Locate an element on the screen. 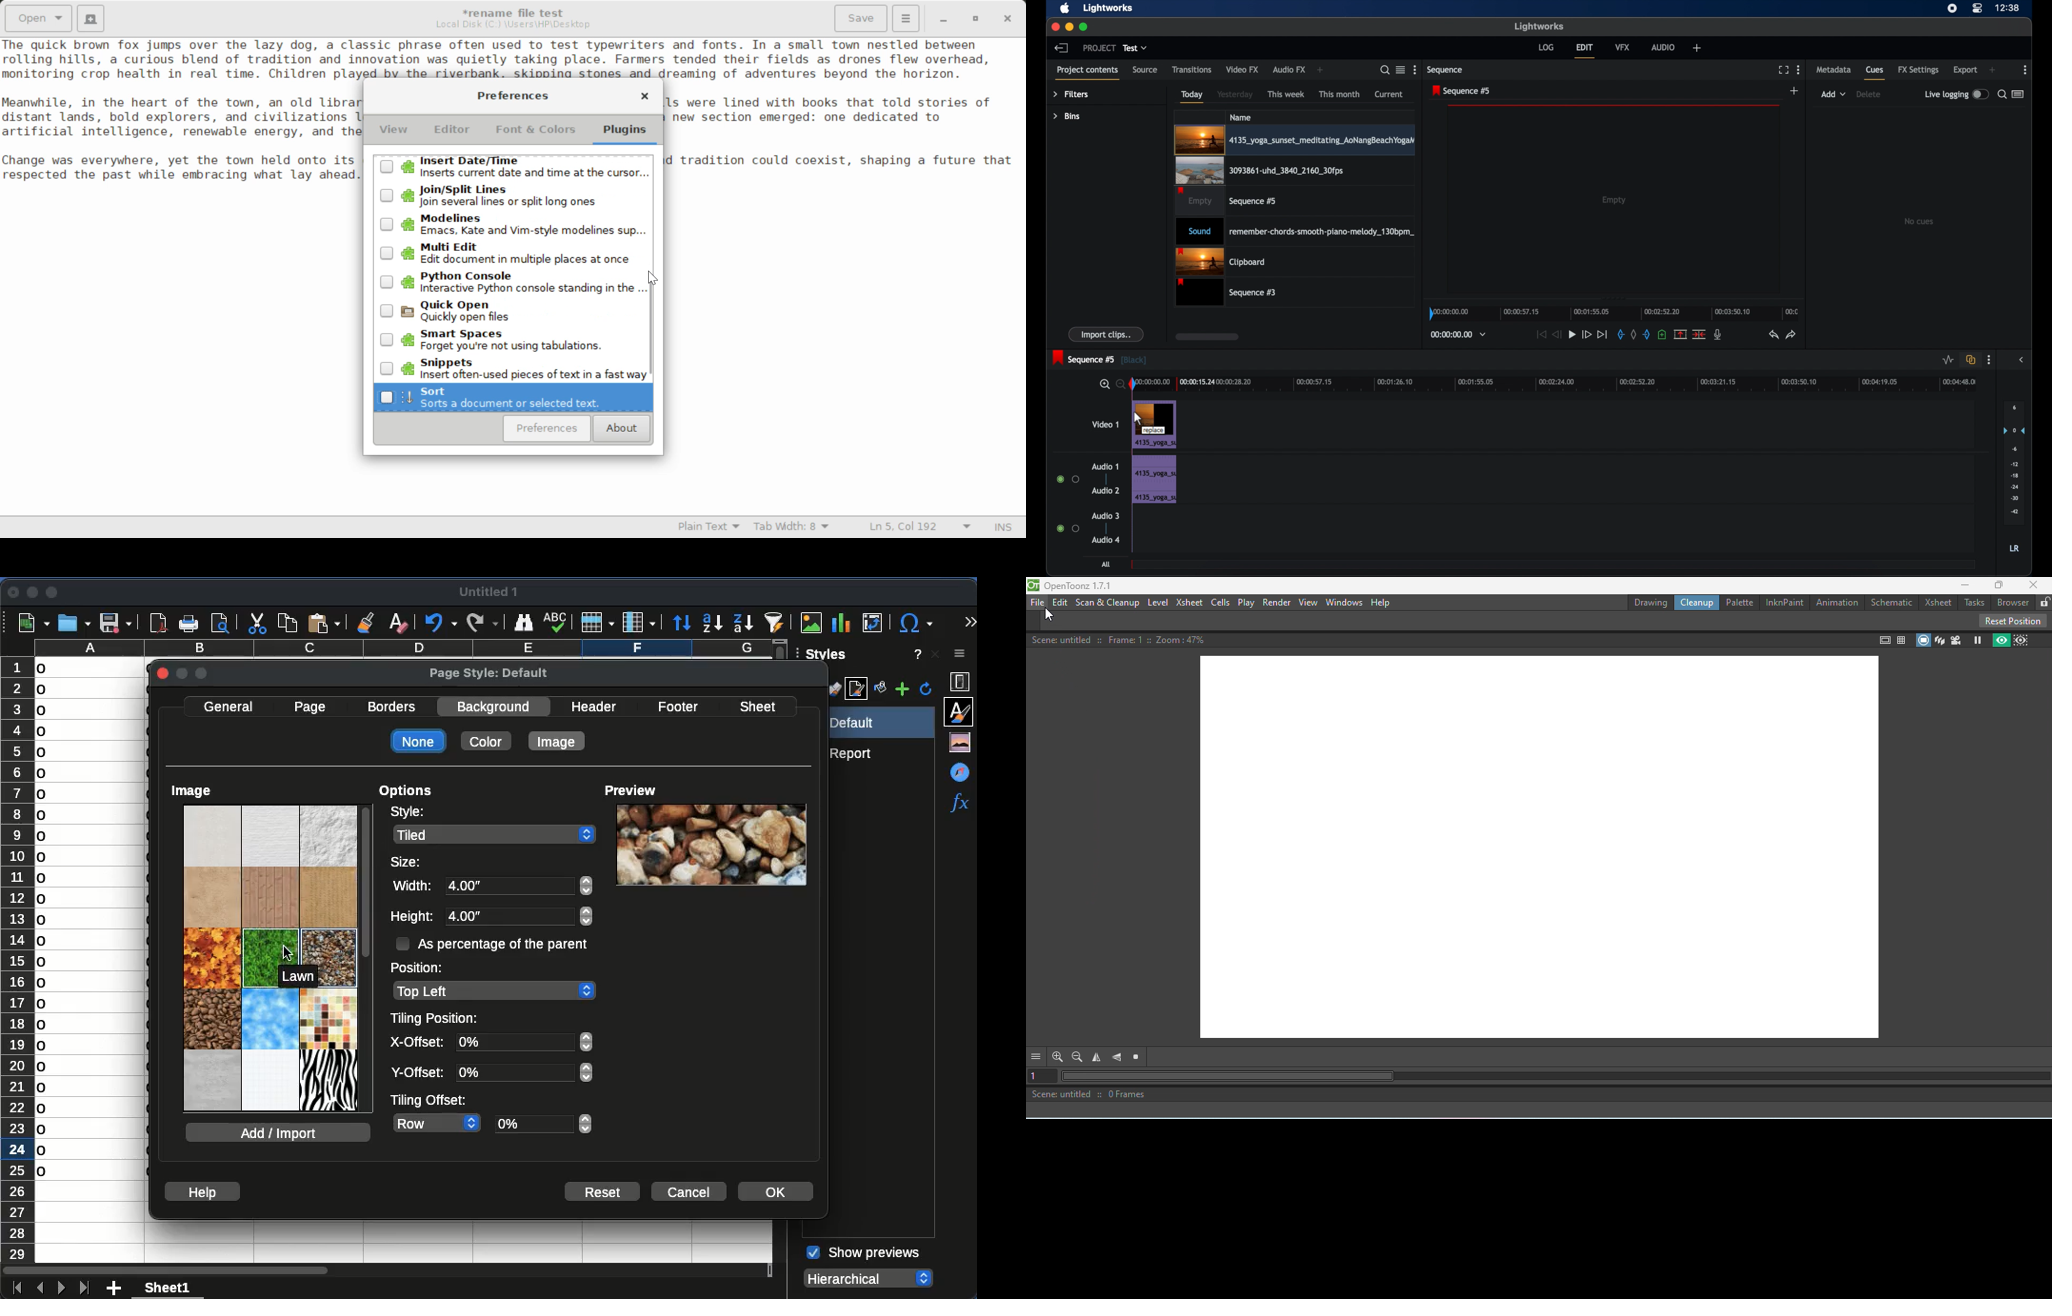 This screenshot has height=1316, width=2072. scroll box is located at coordinates (1207, 336).